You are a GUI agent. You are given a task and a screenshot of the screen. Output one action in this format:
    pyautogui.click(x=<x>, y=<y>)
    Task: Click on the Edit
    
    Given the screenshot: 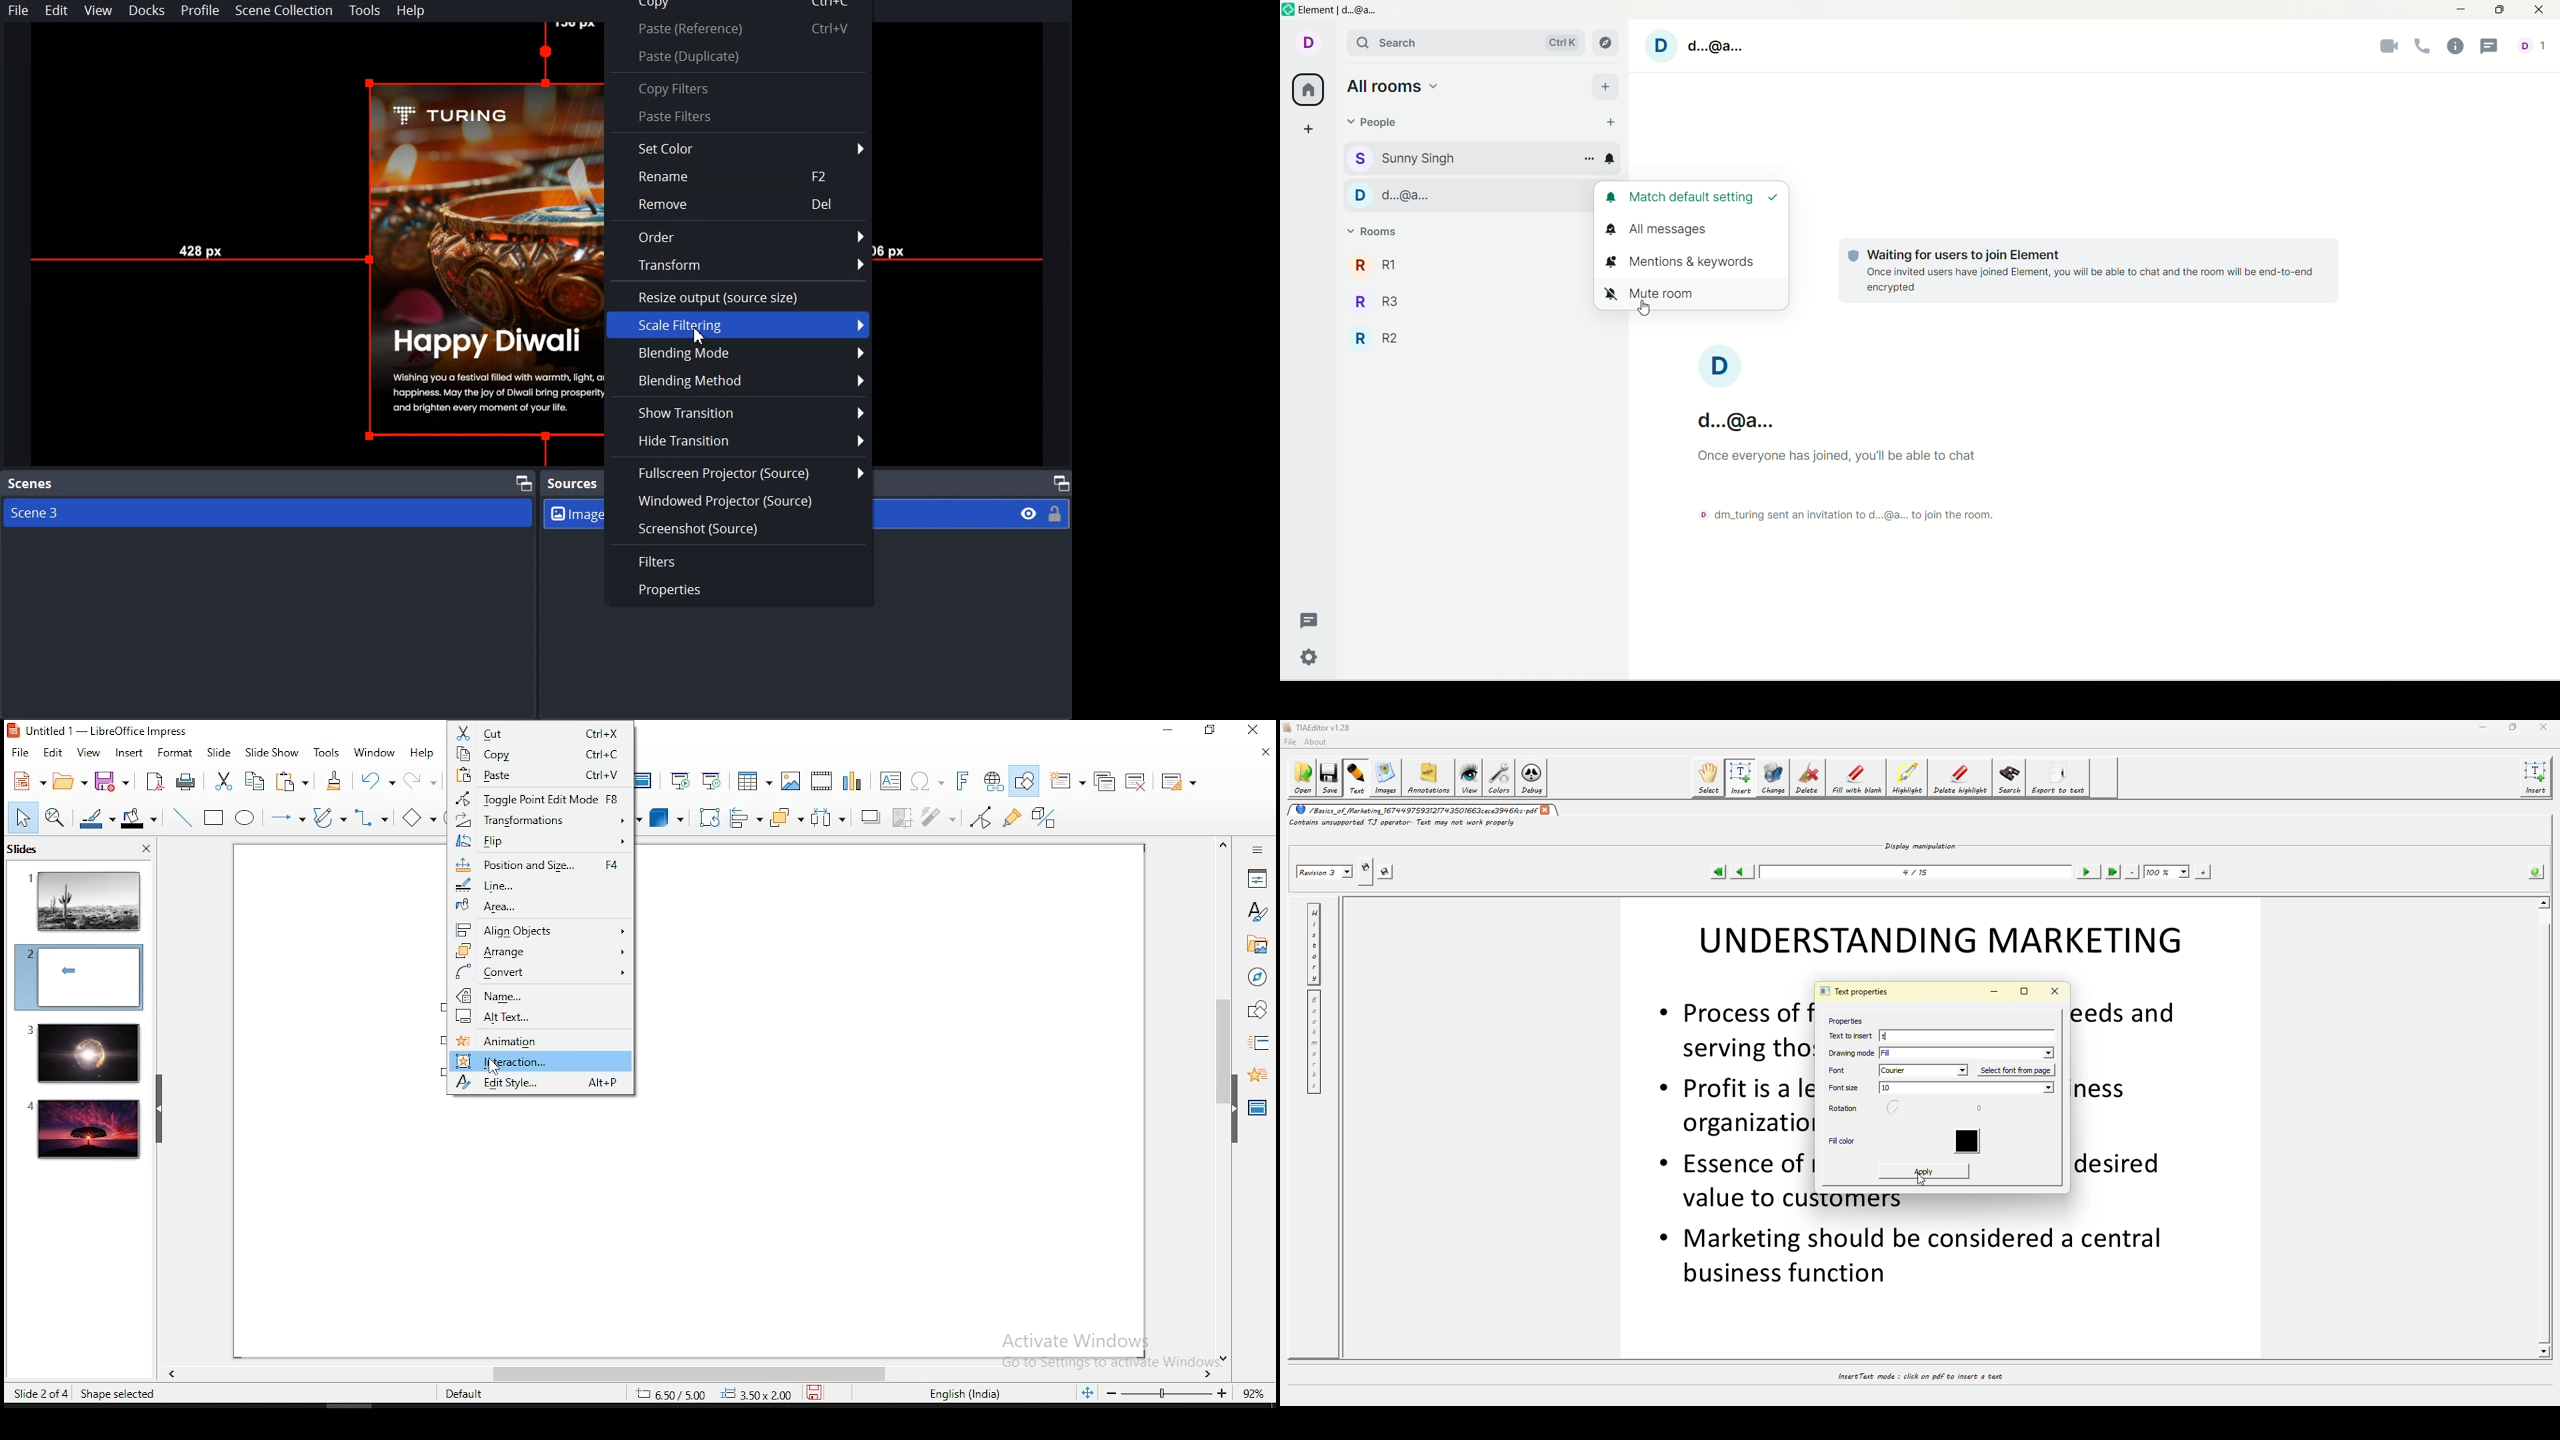 What is the action you would take?
    pyautogui.click(x=56, y=11)
    